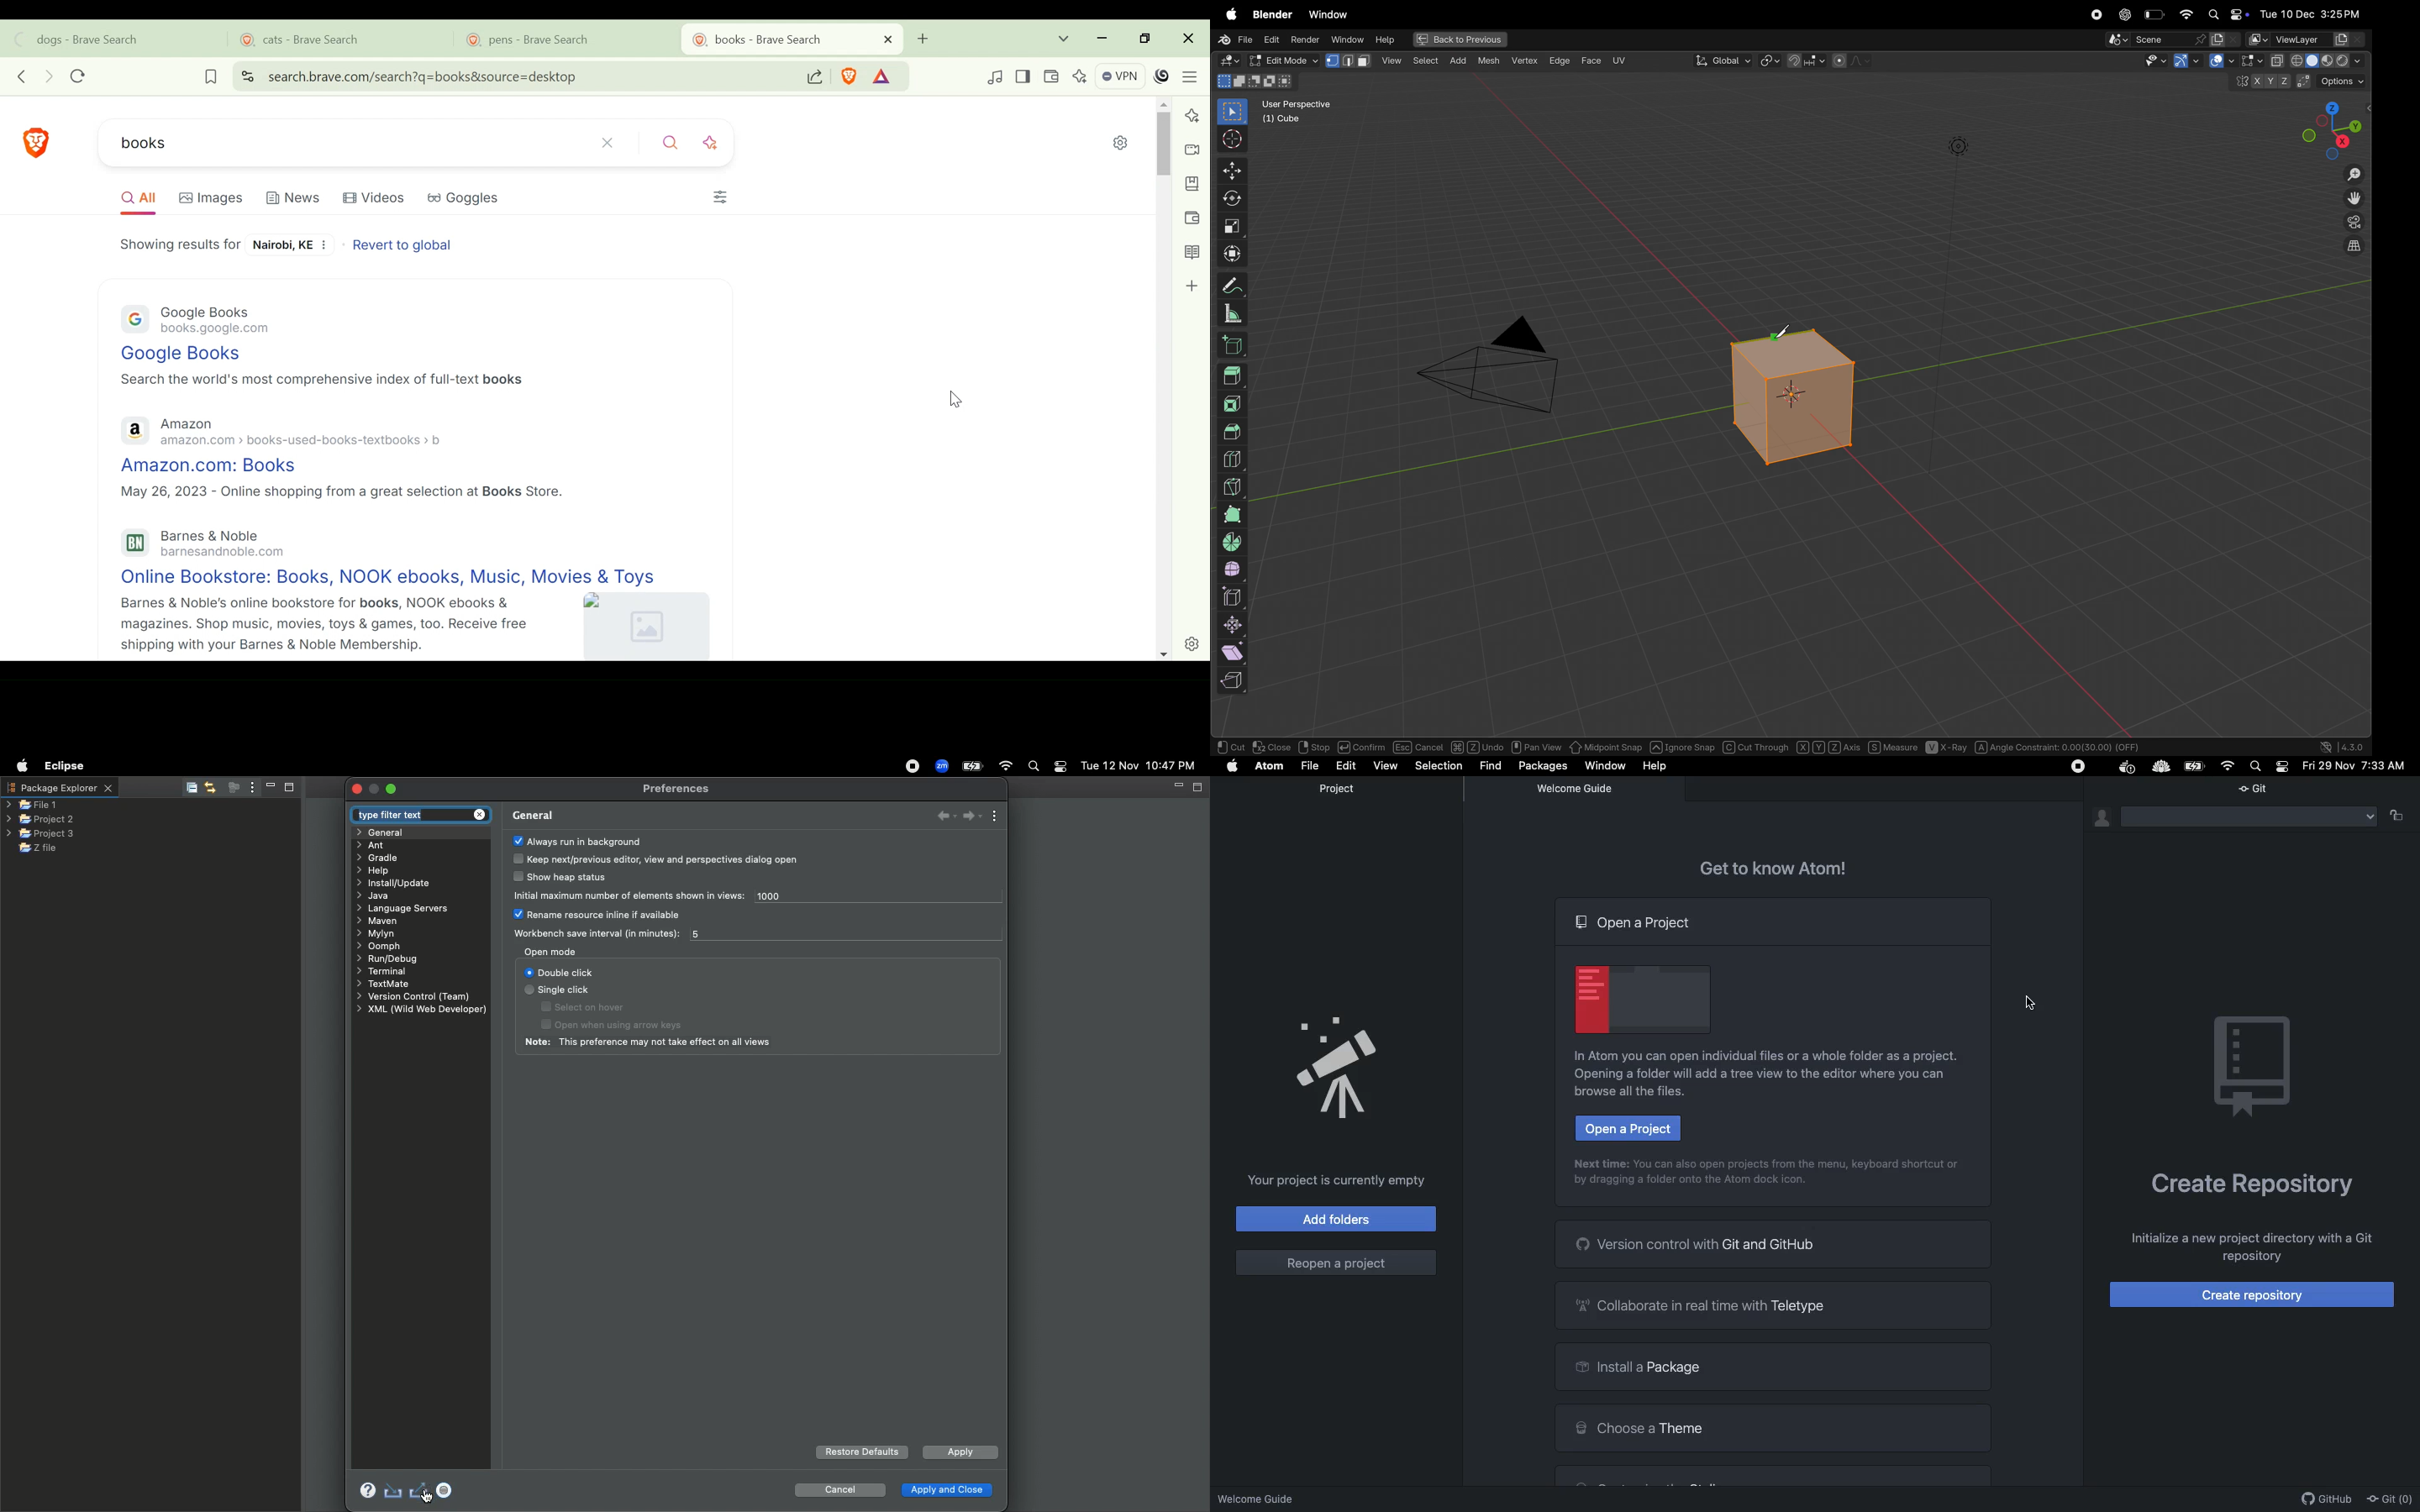 Image resolution: width=2436 pixels, height=1512 pixels. What do you see at coordinates (1577, 790) in the screenshot?
I see `Welcome guide` at bounding box center [1577, 790].